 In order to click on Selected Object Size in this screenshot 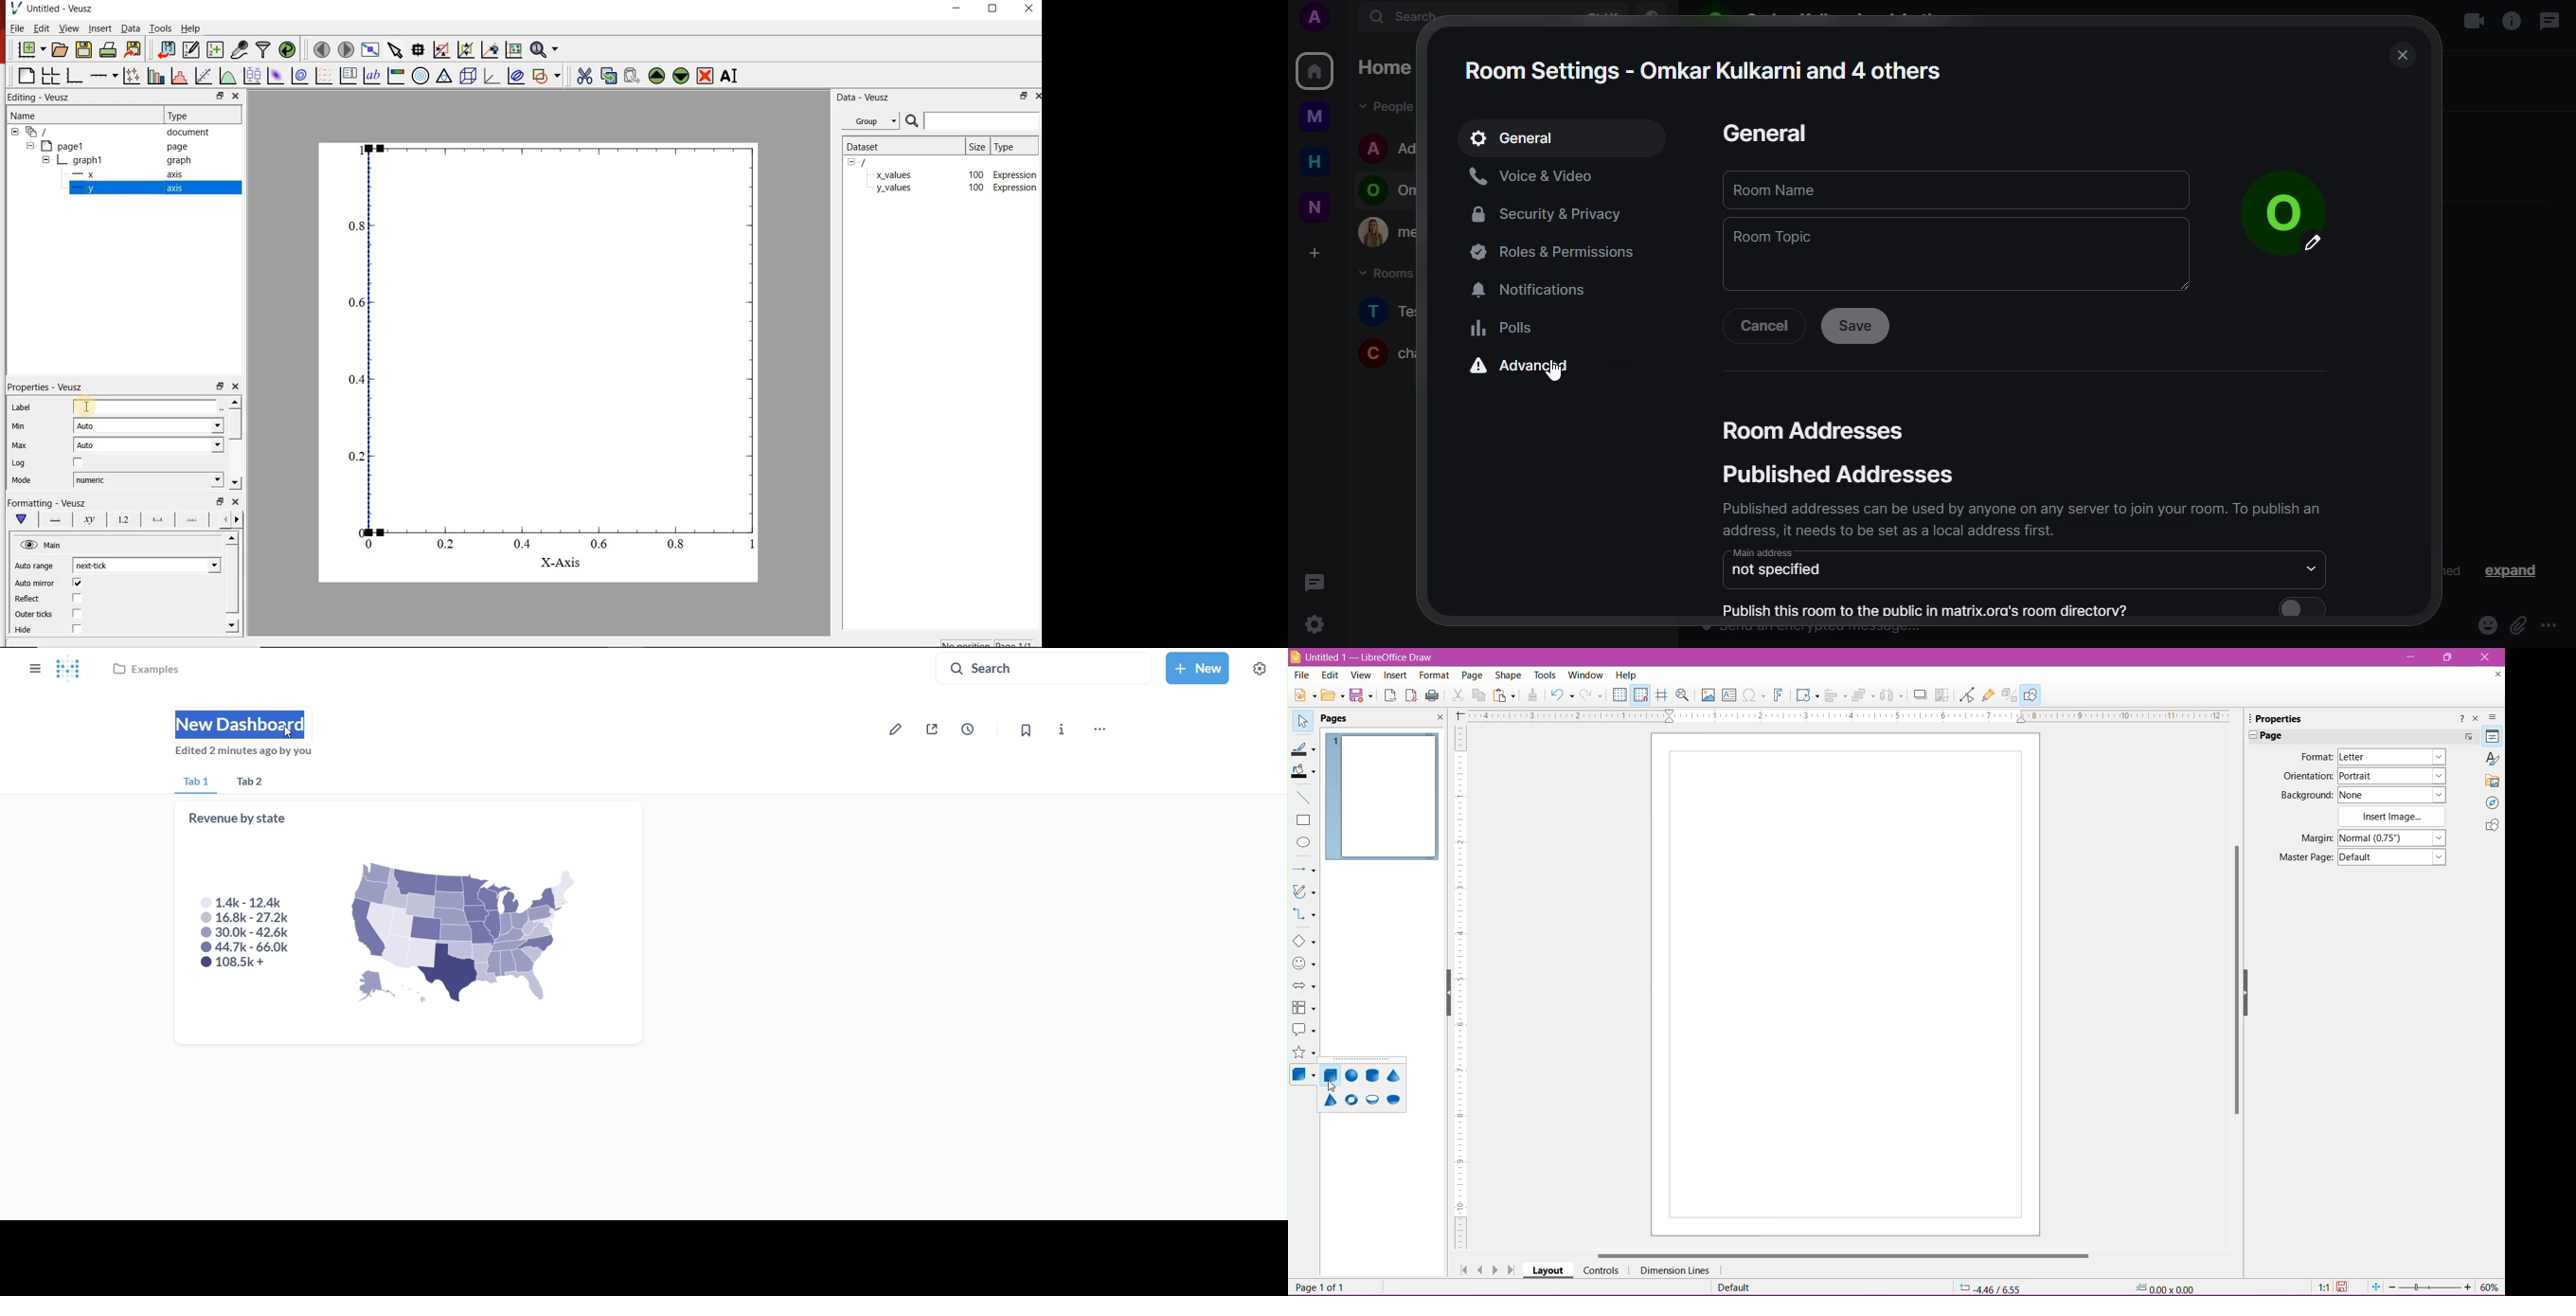, I will do `click(2163, 1286)`.